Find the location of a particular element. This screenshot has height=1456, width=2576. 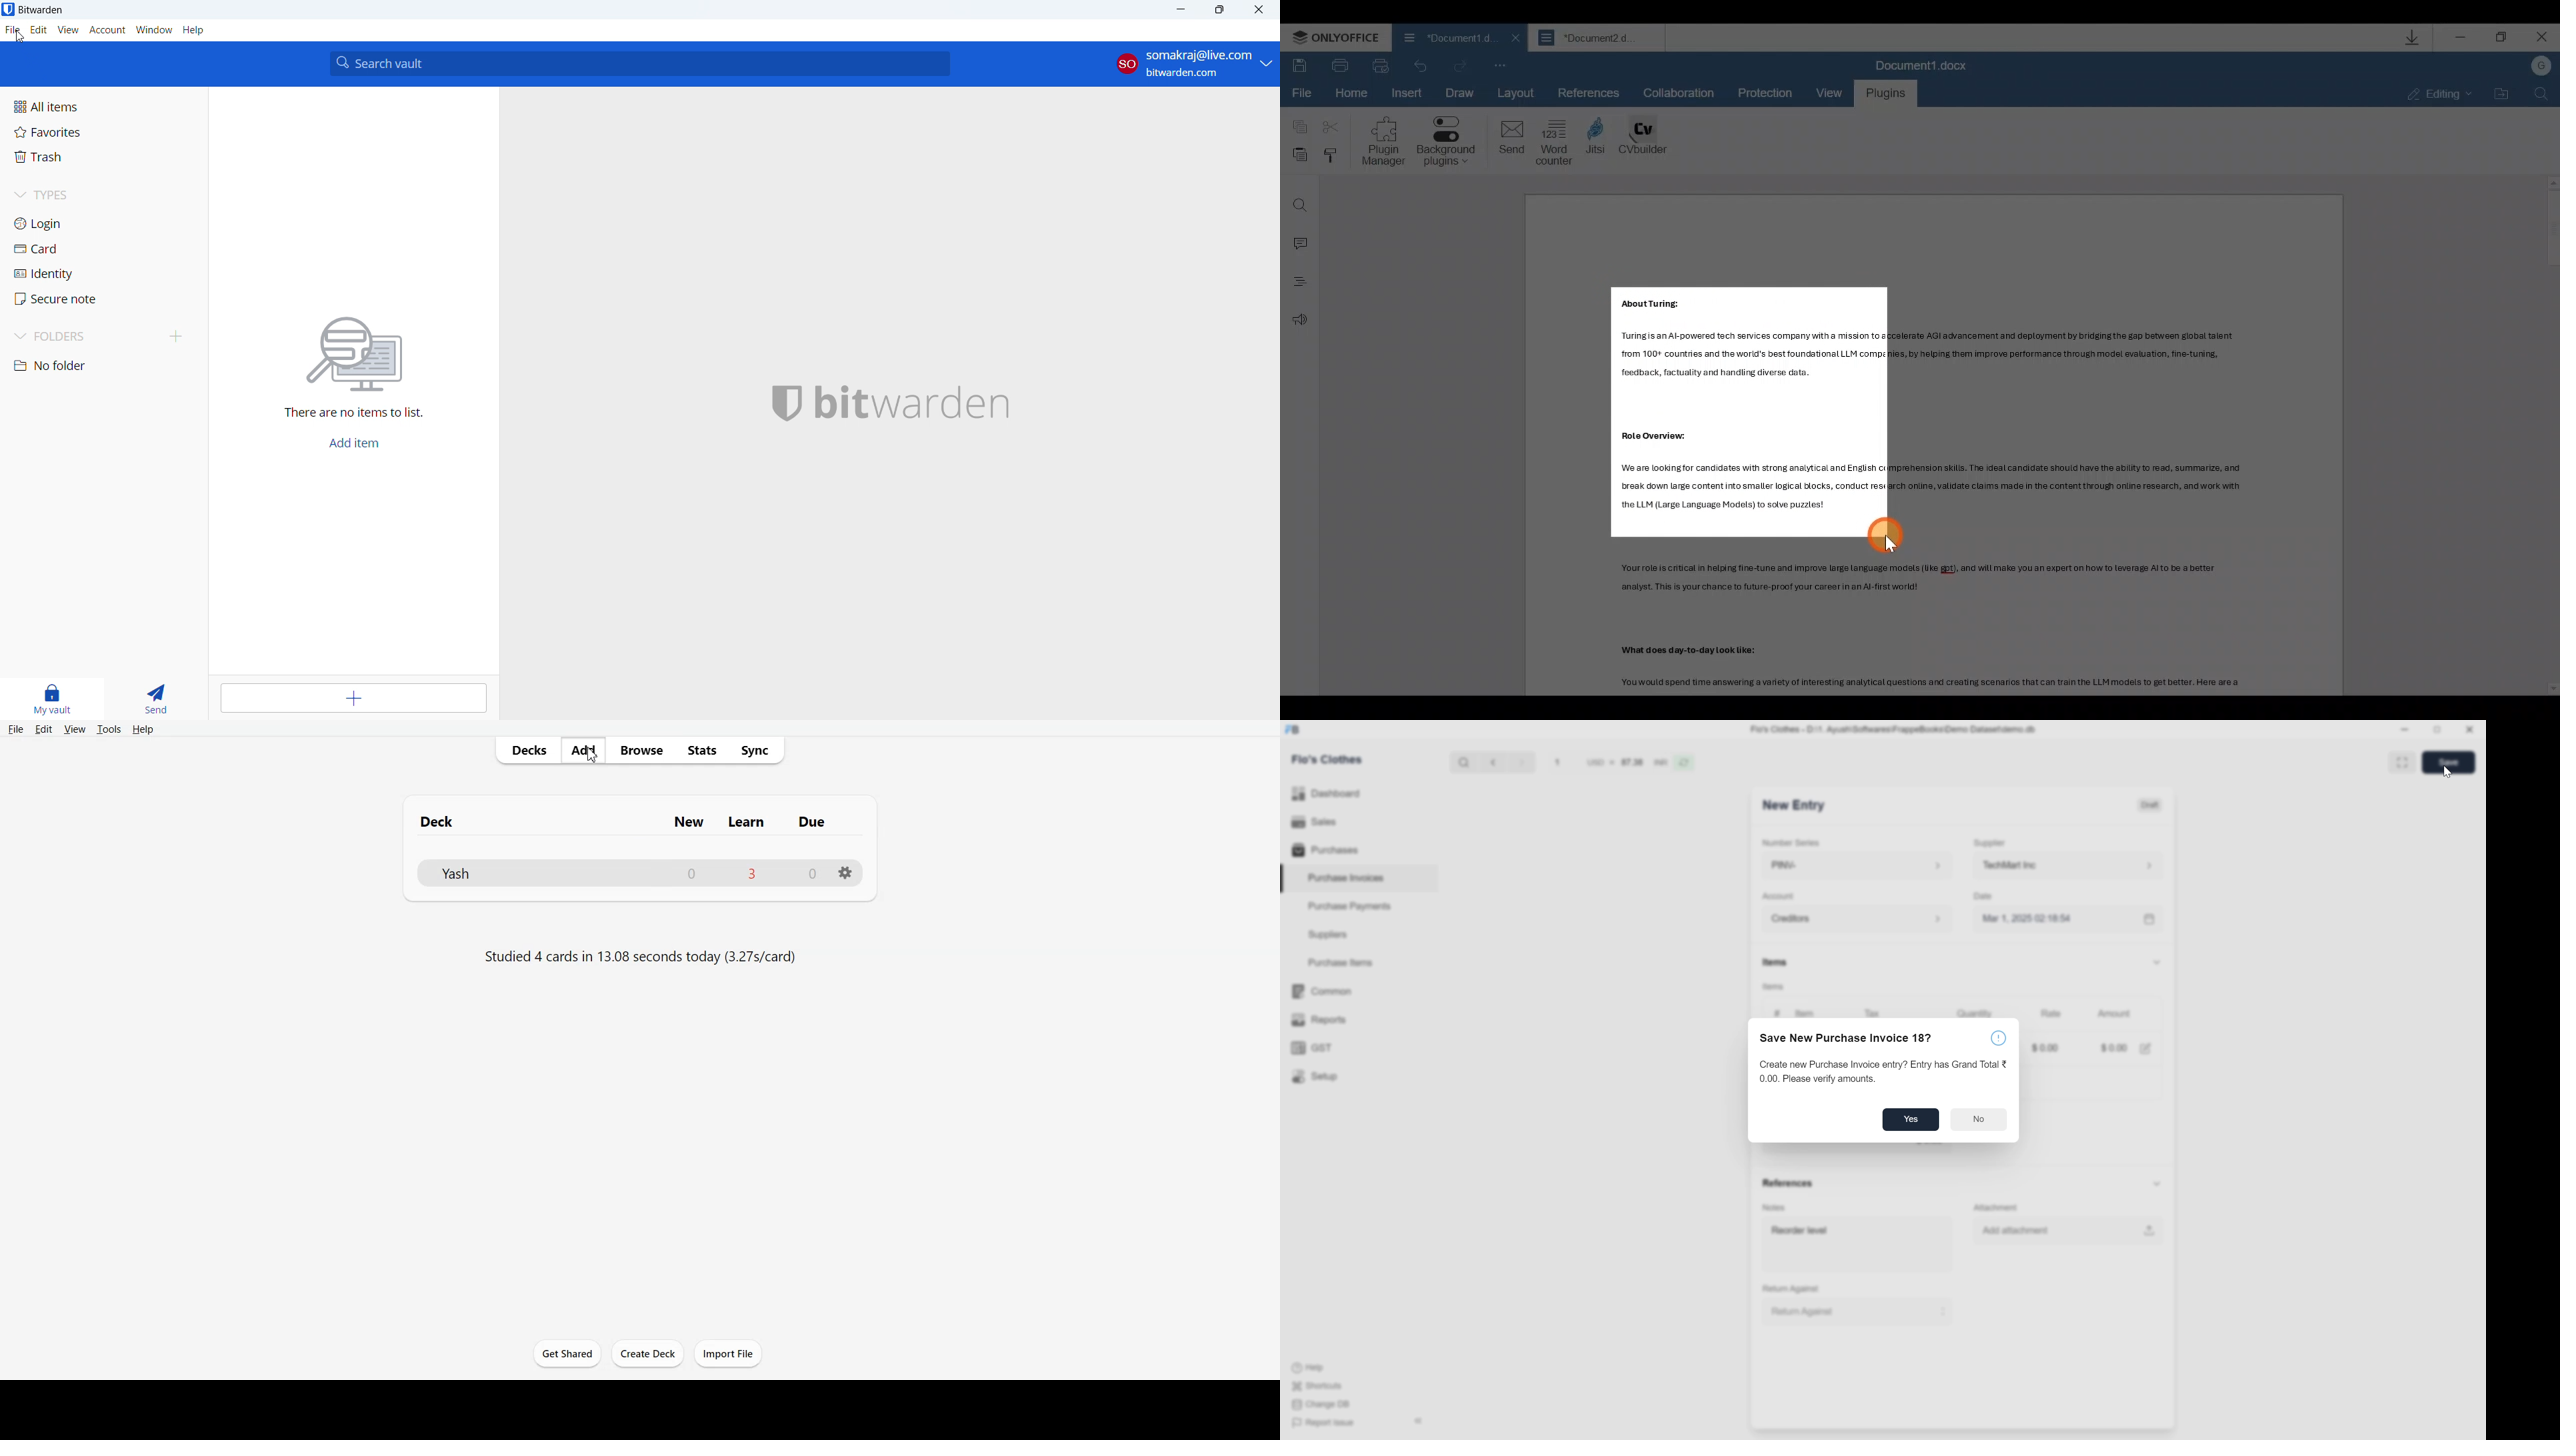

minimize is located at coordinates (1183, 9).